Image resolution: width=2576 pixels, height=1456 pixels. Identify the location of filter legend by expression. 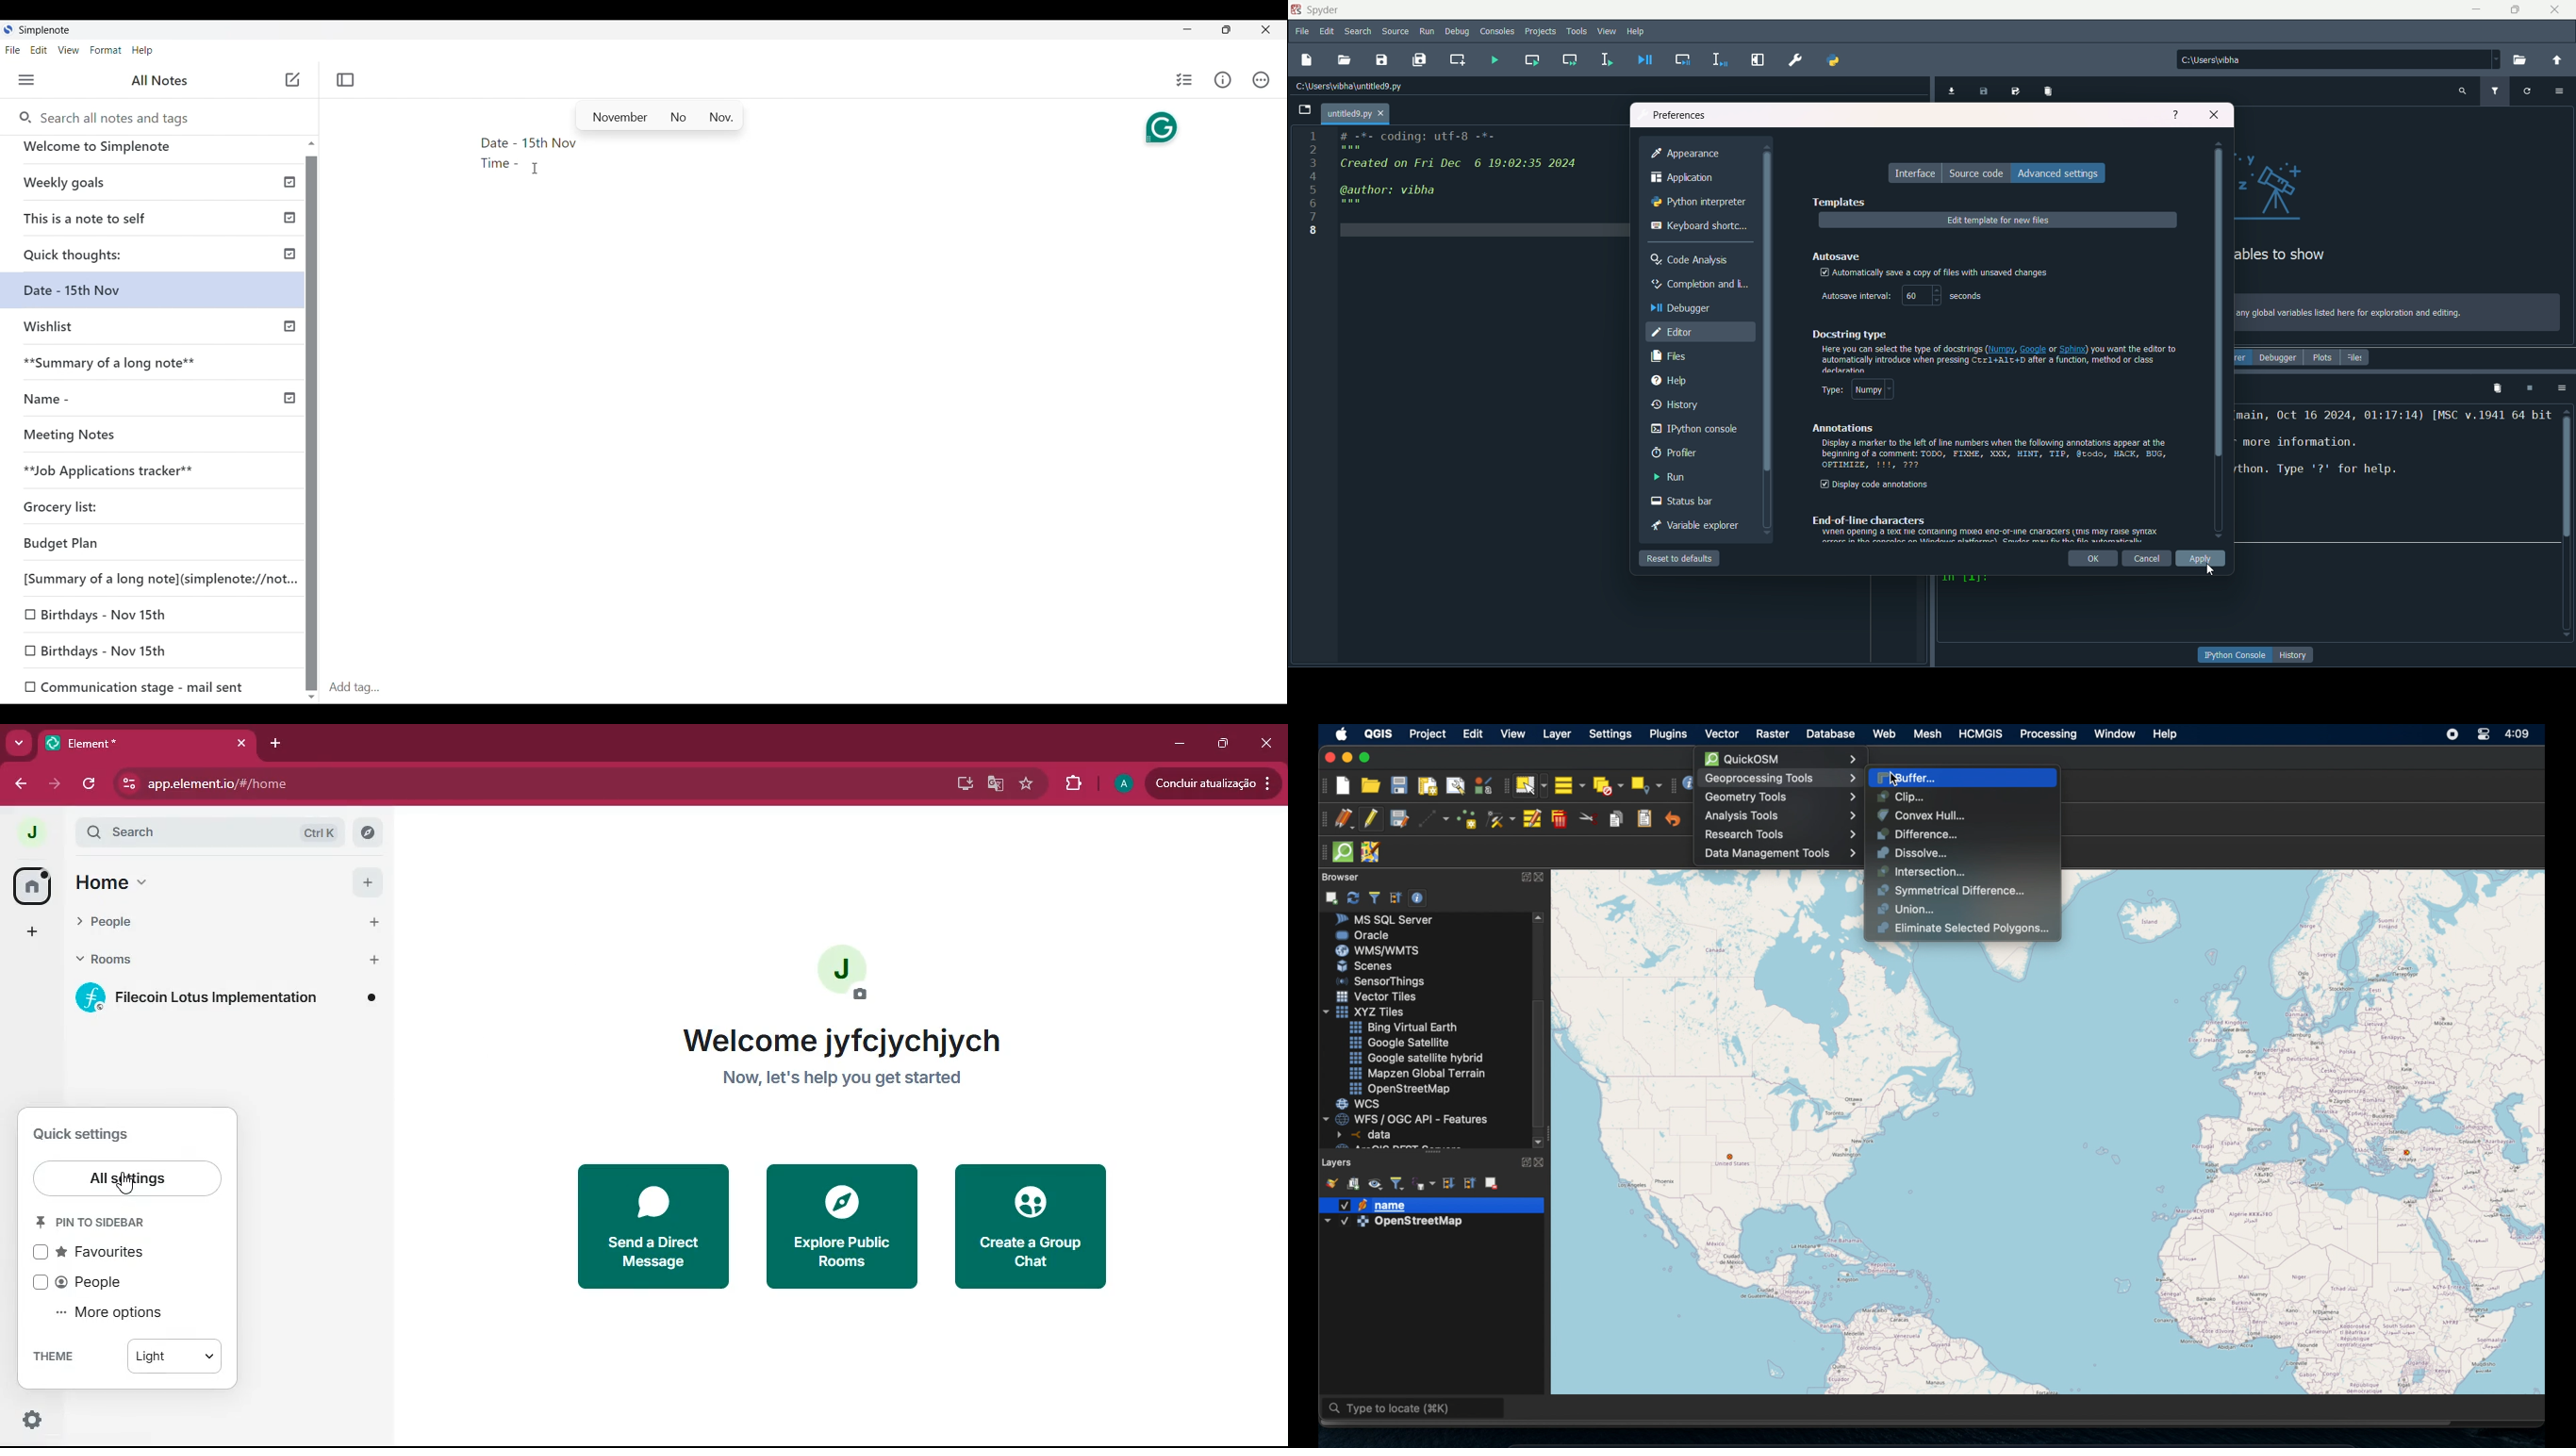
(1424, 1183).